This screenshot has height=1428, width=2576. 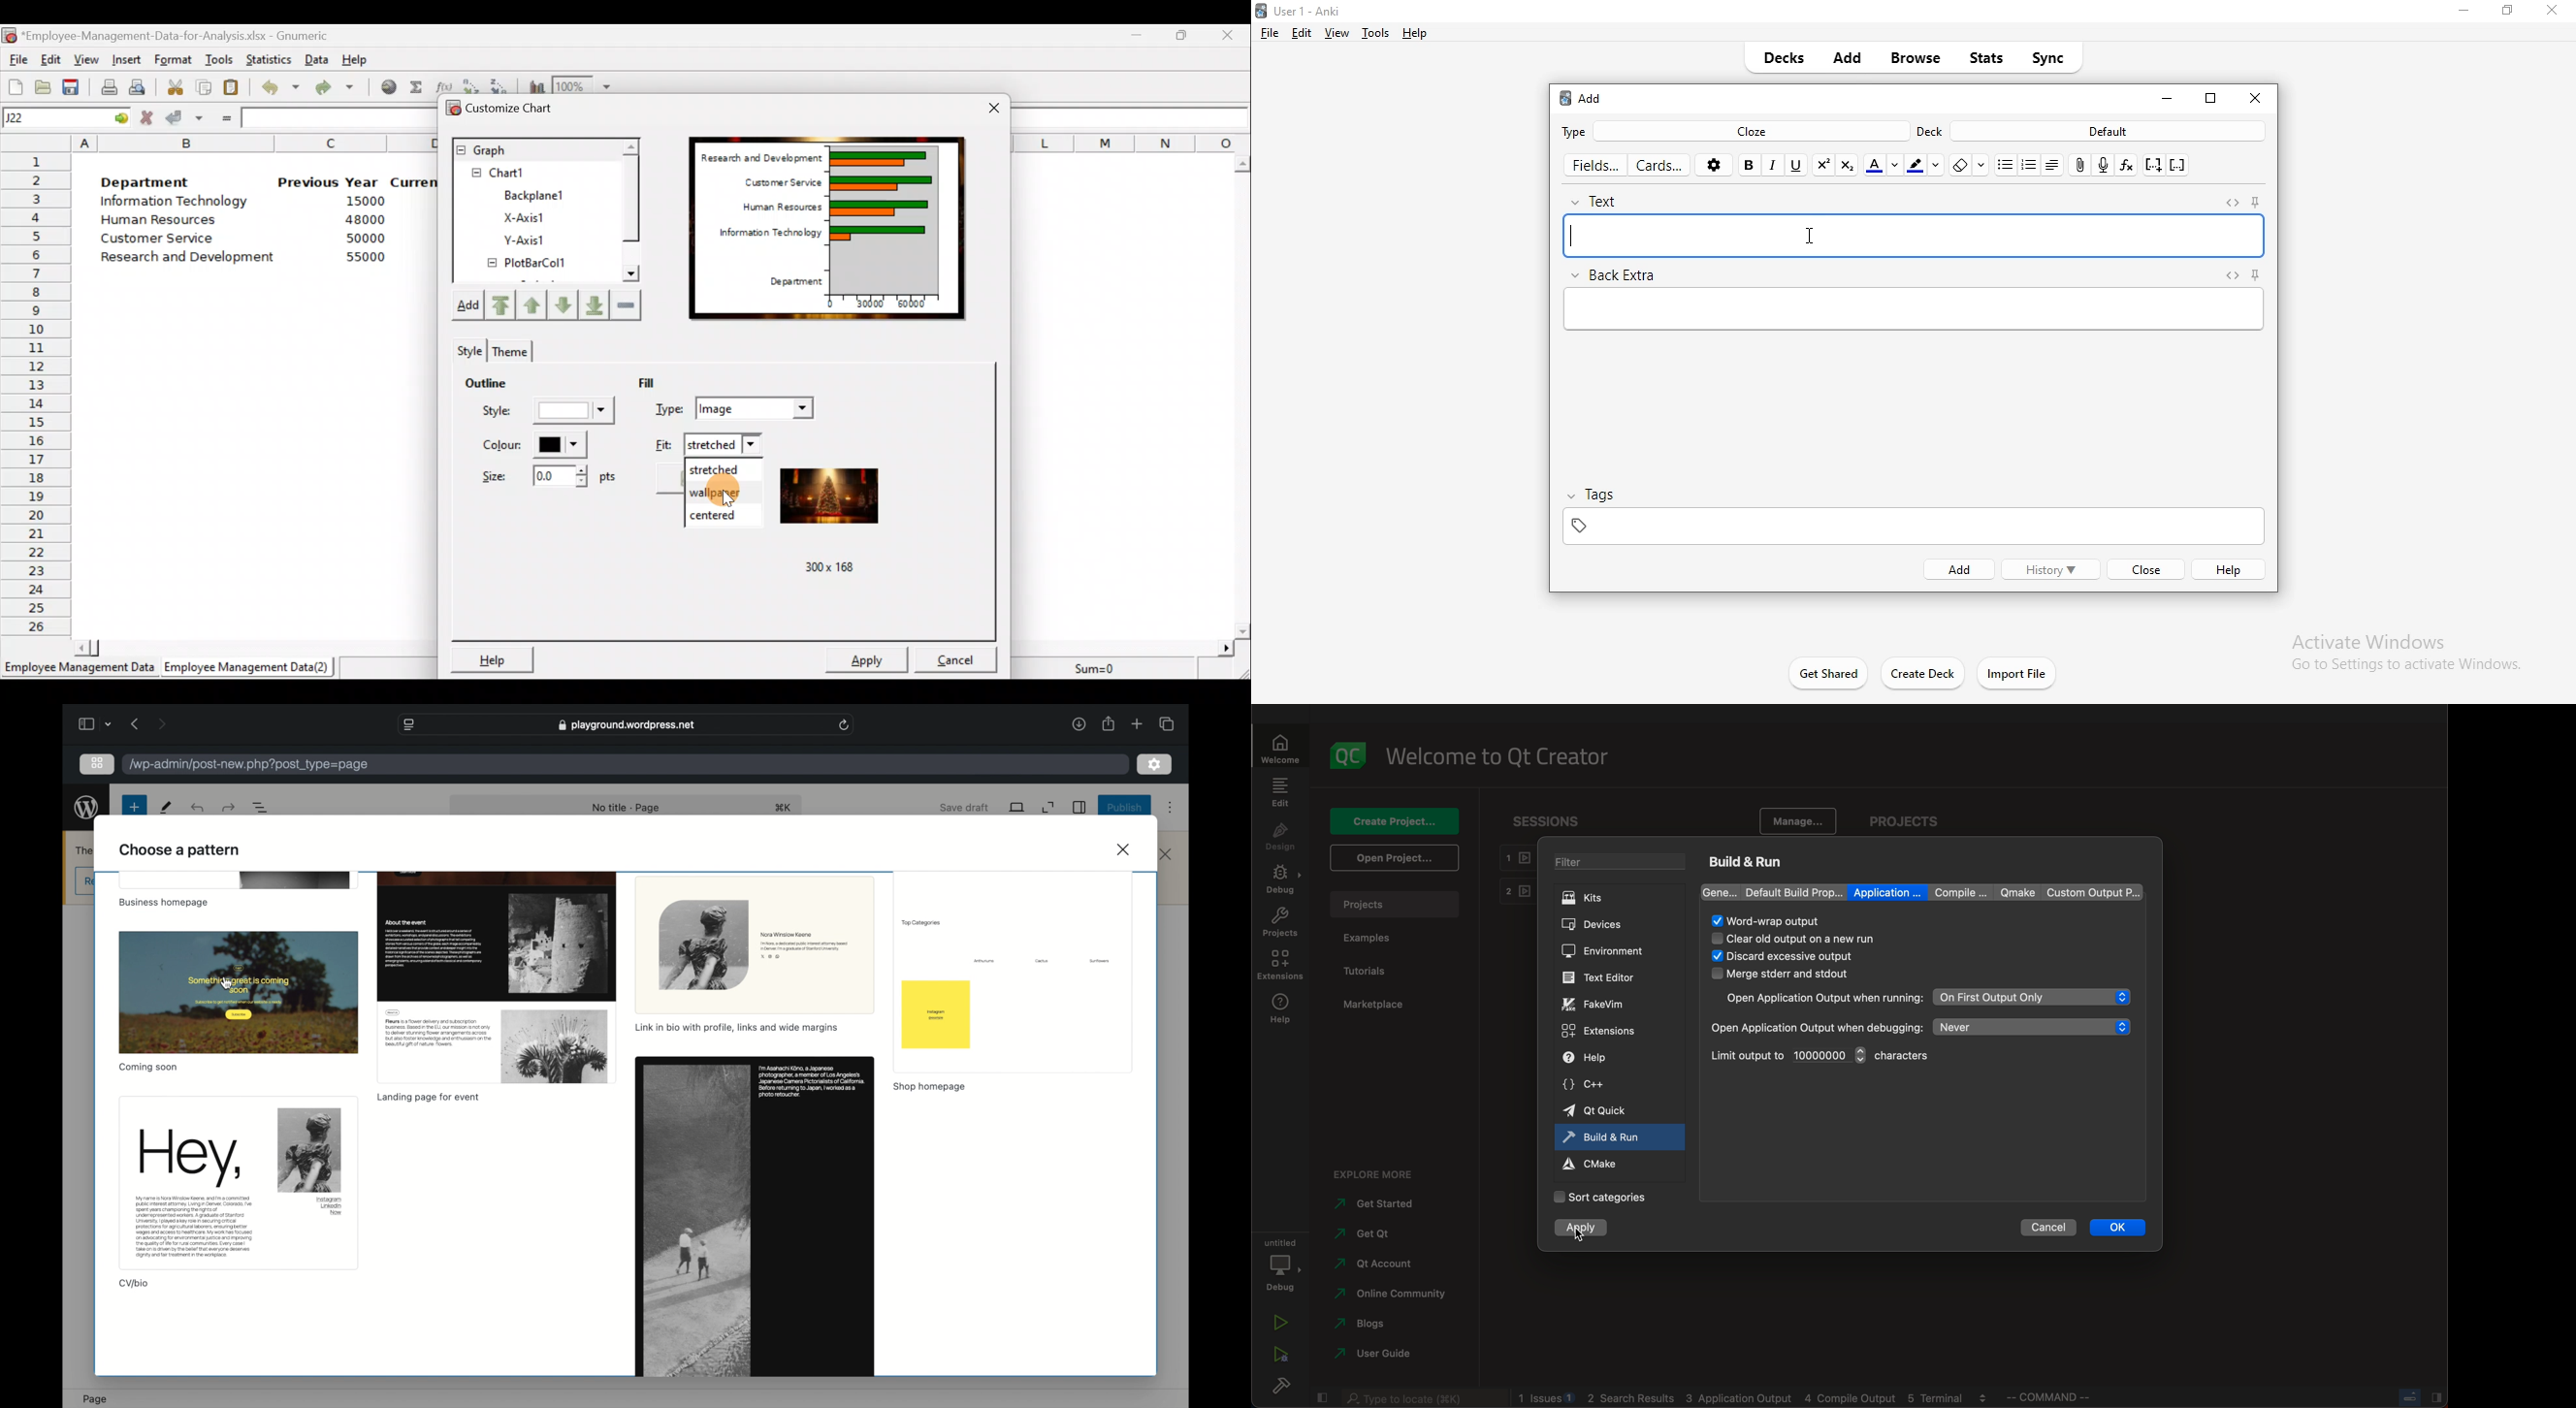 I want to click on undo, so click(x=228, y=808).